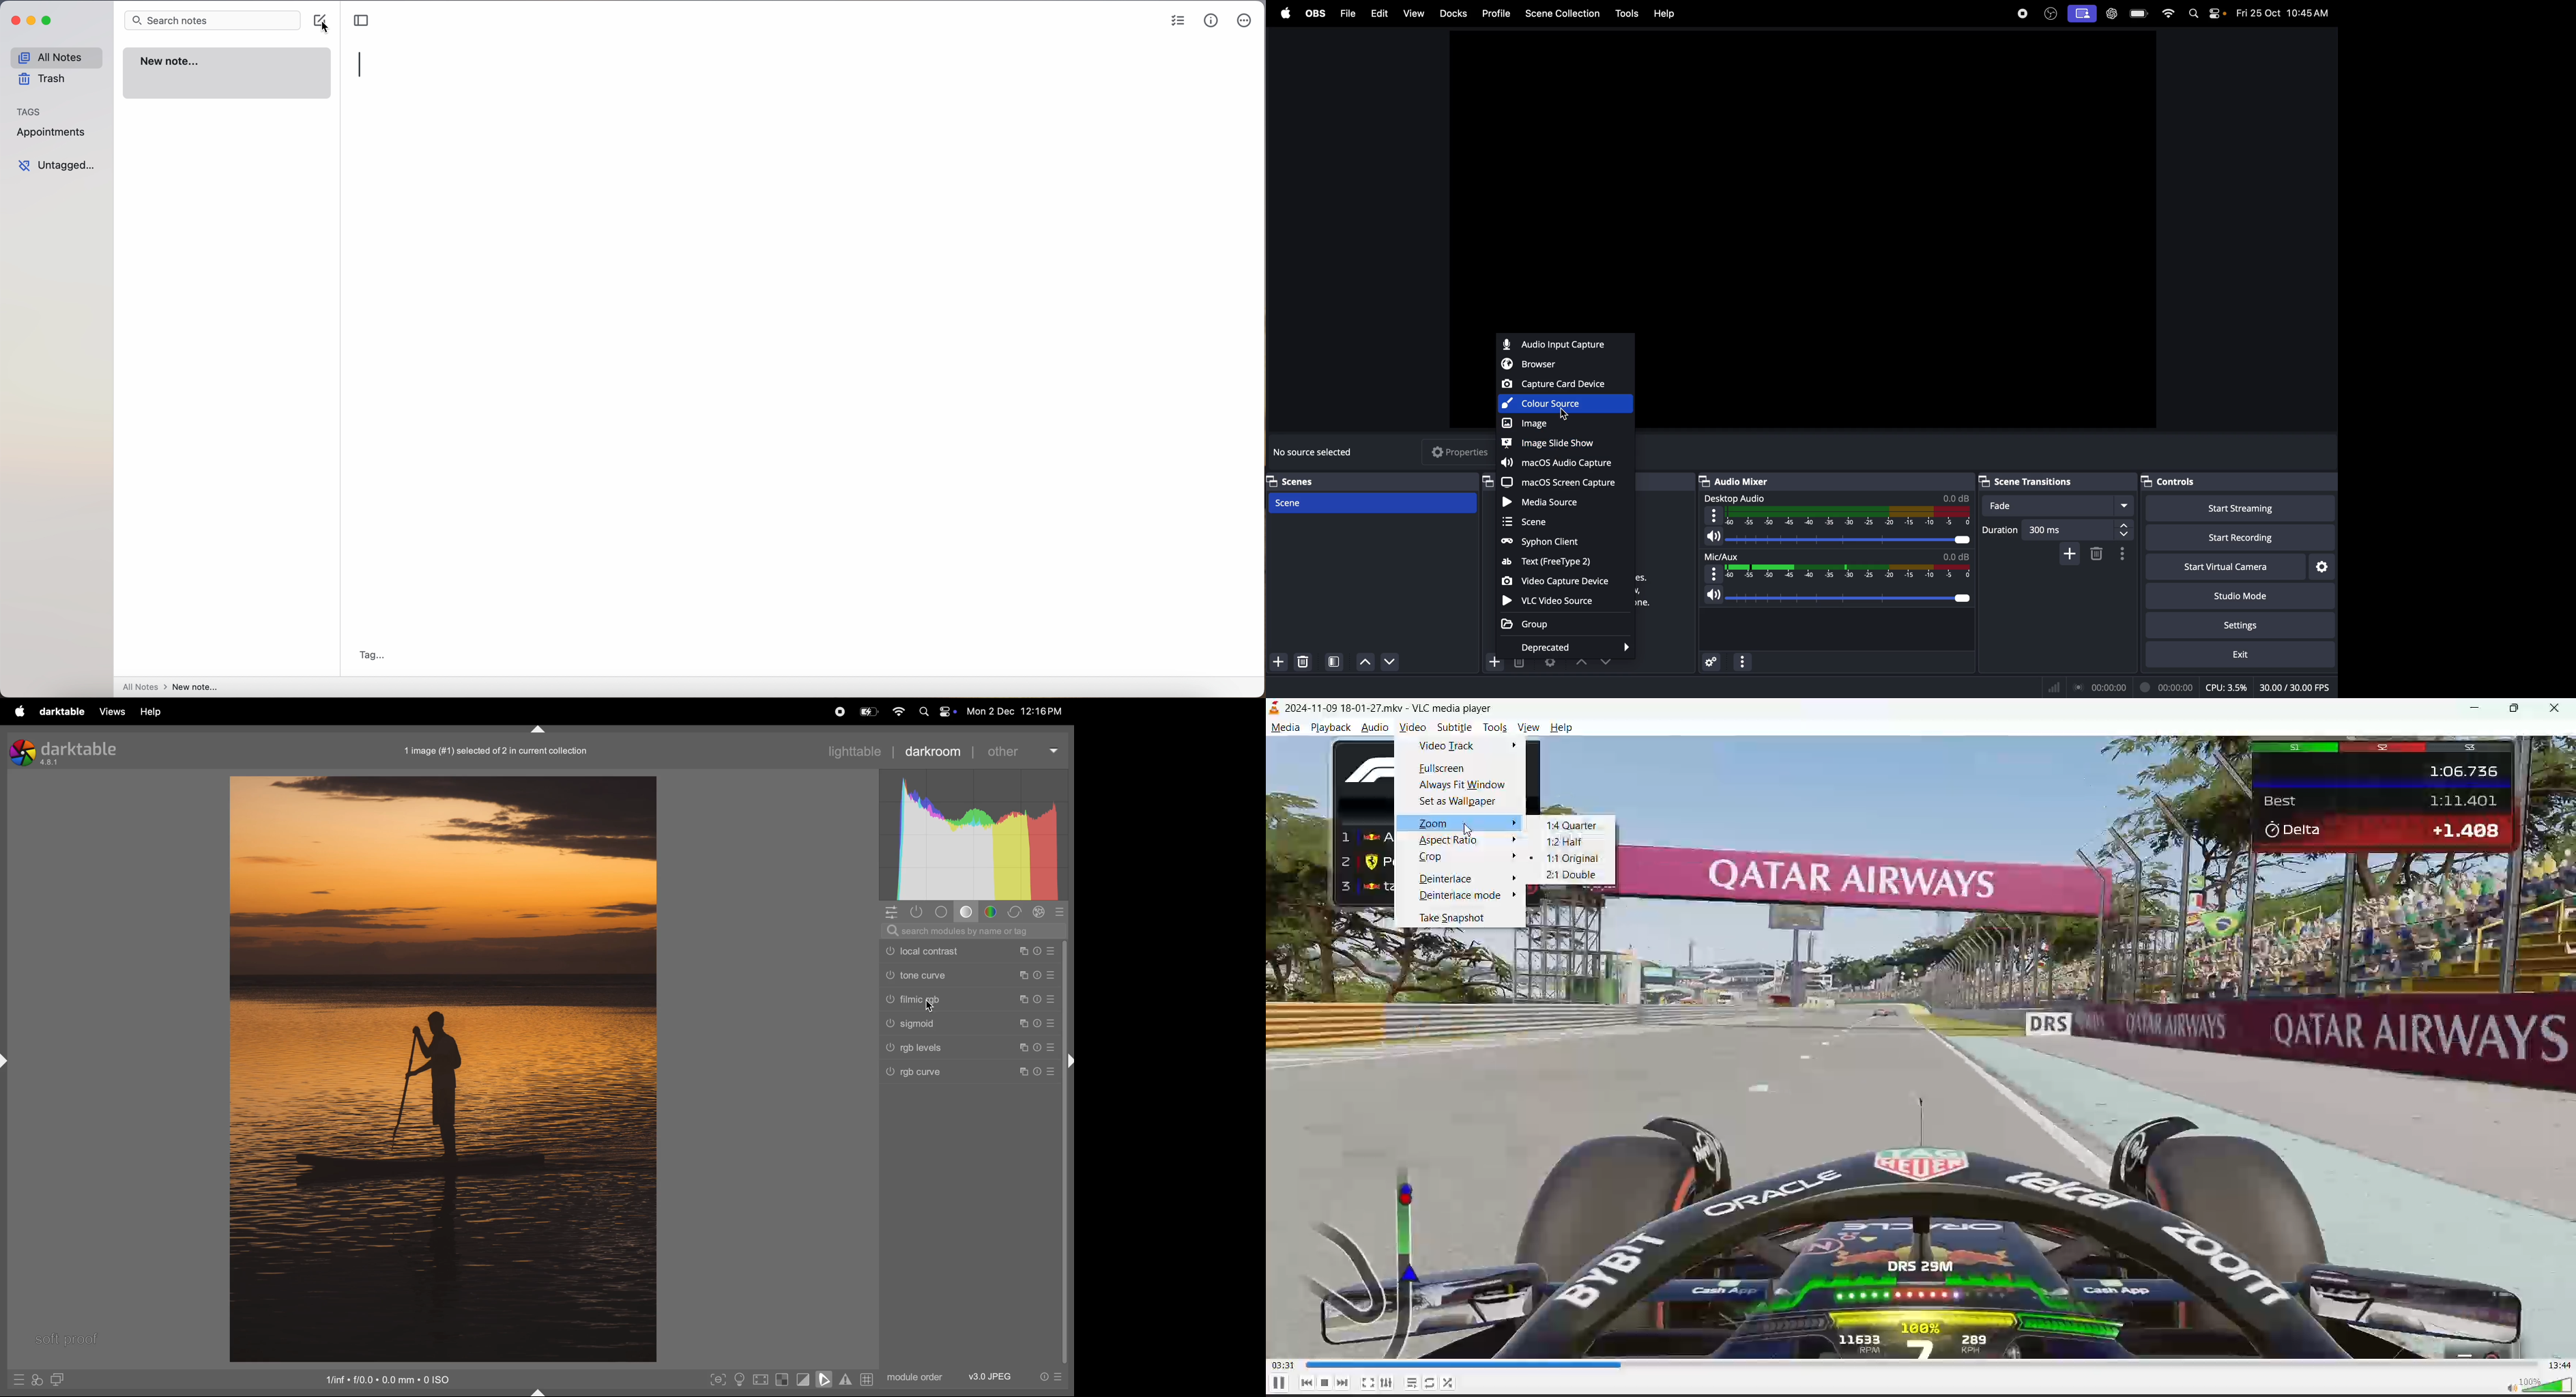  I want to click on obs window, so click(1801, 181).